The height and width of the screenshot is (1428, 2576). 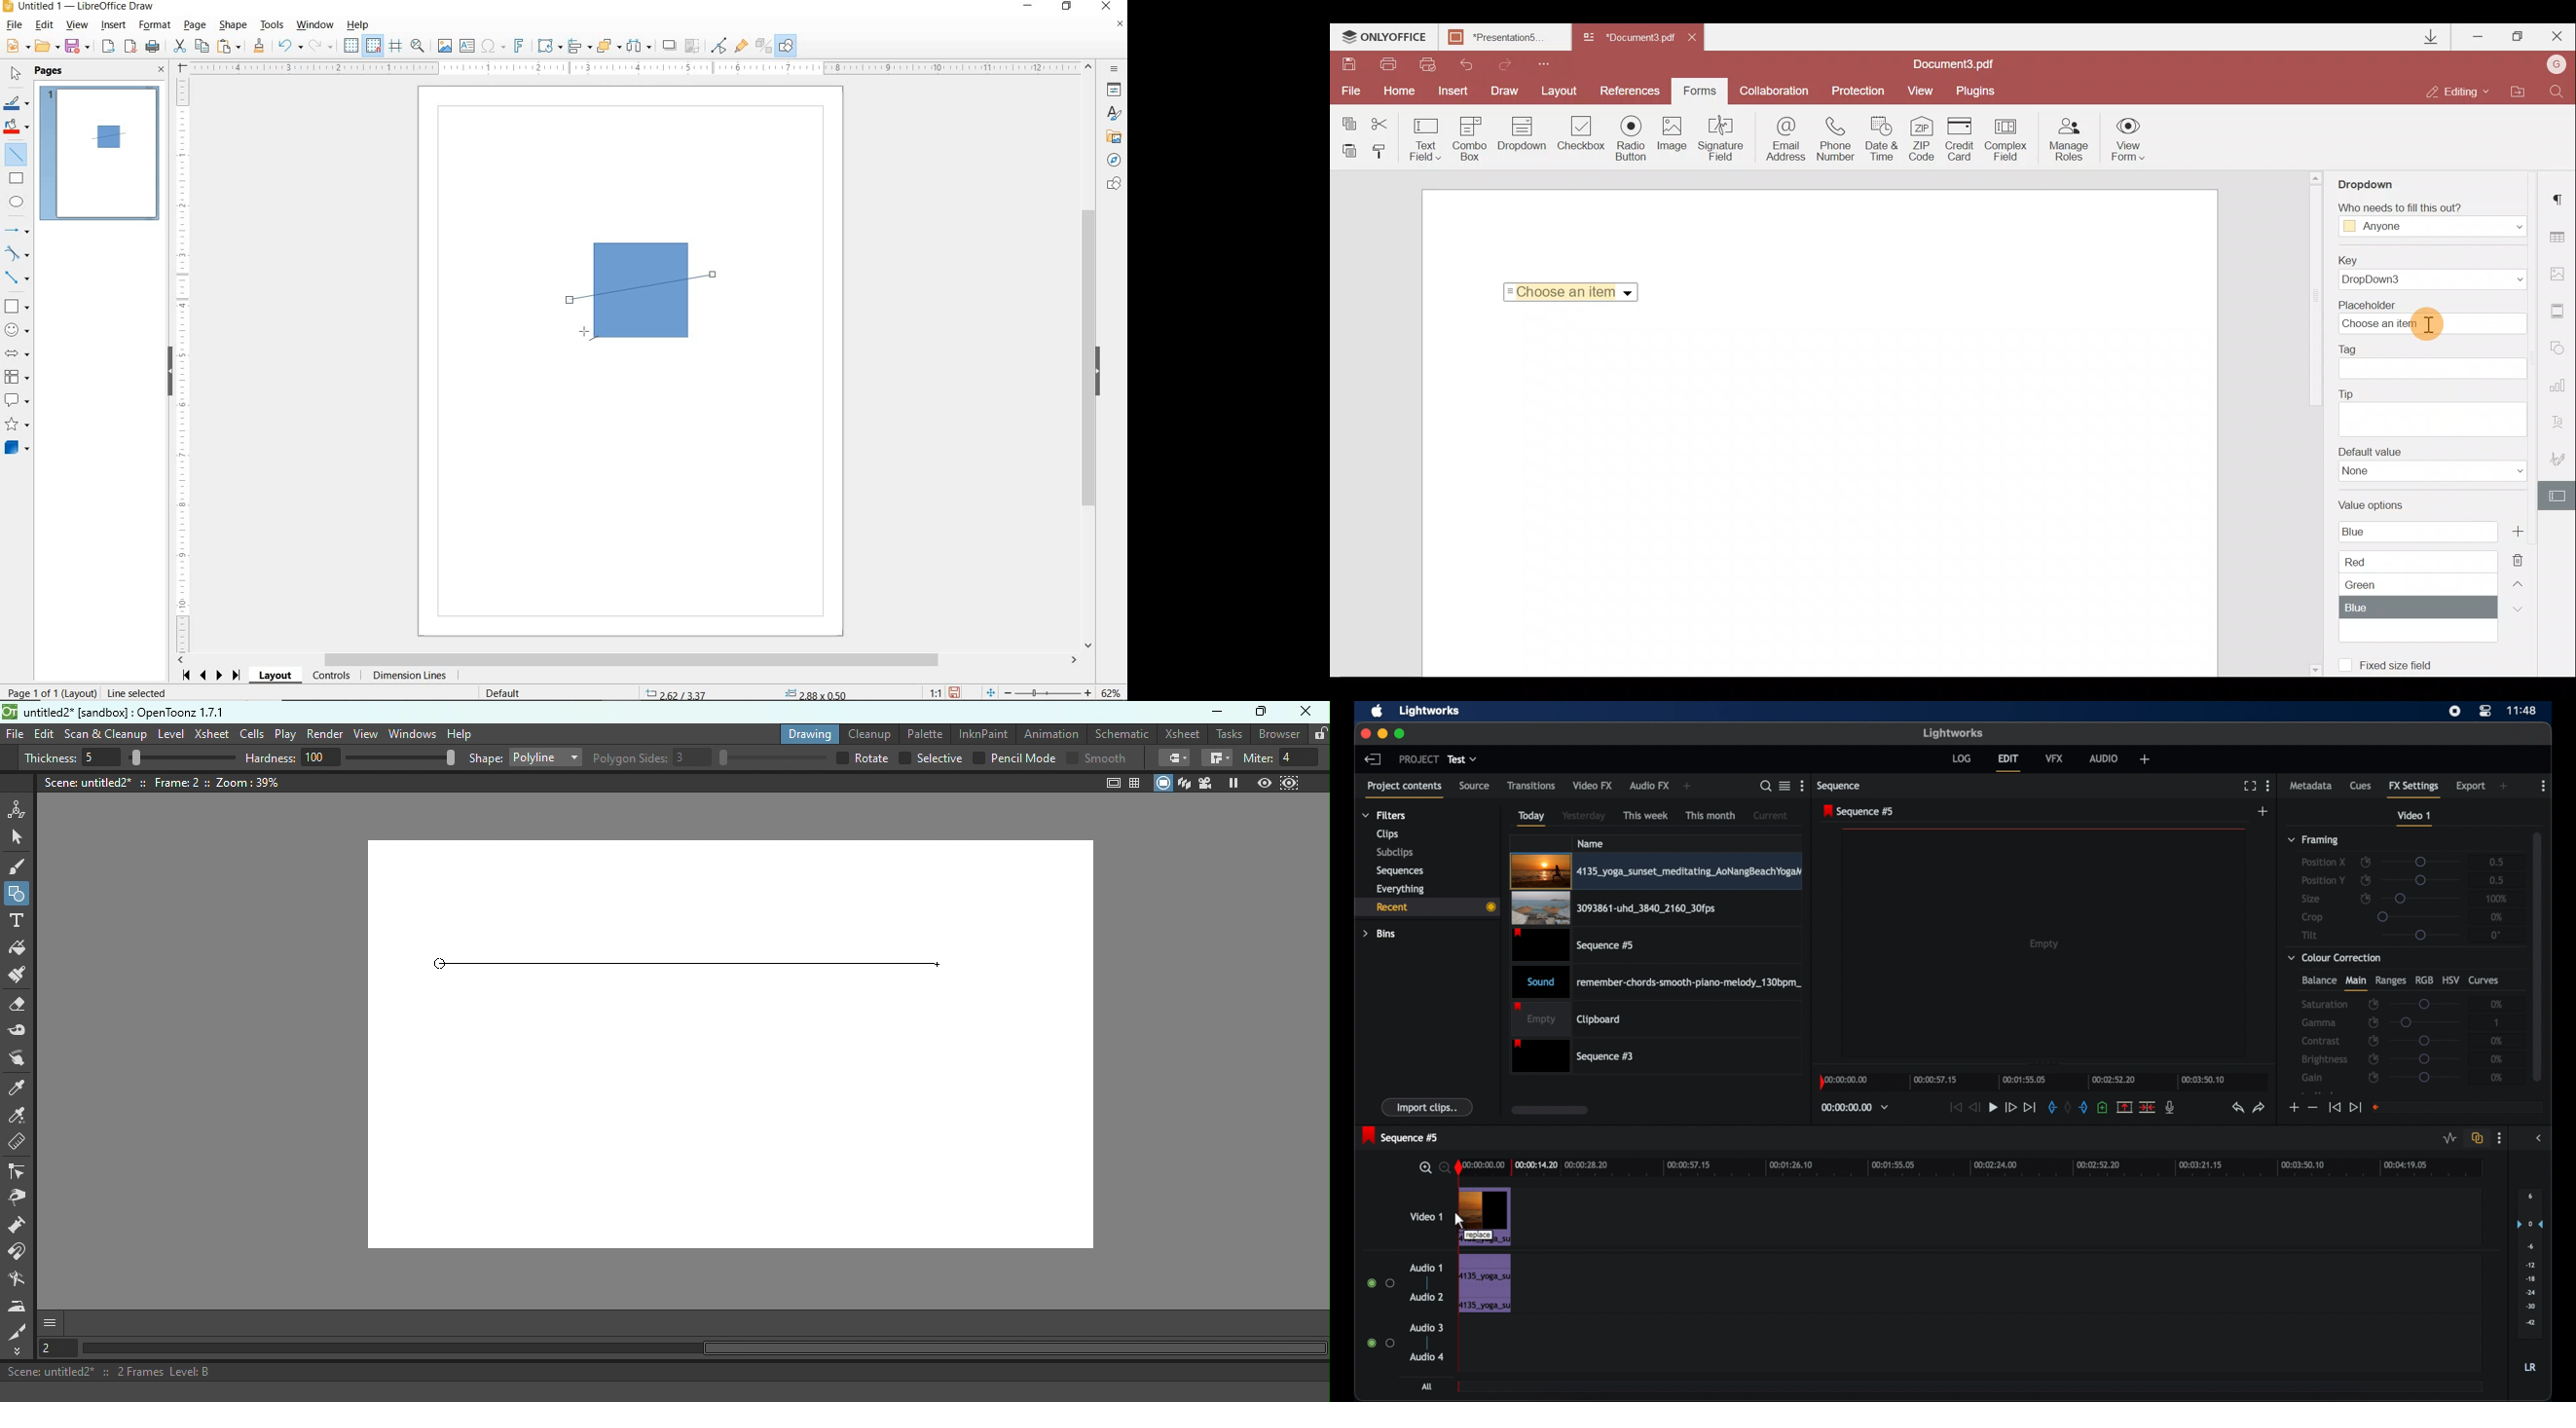 I want to click on Layout, so click(x=1563, y=91).